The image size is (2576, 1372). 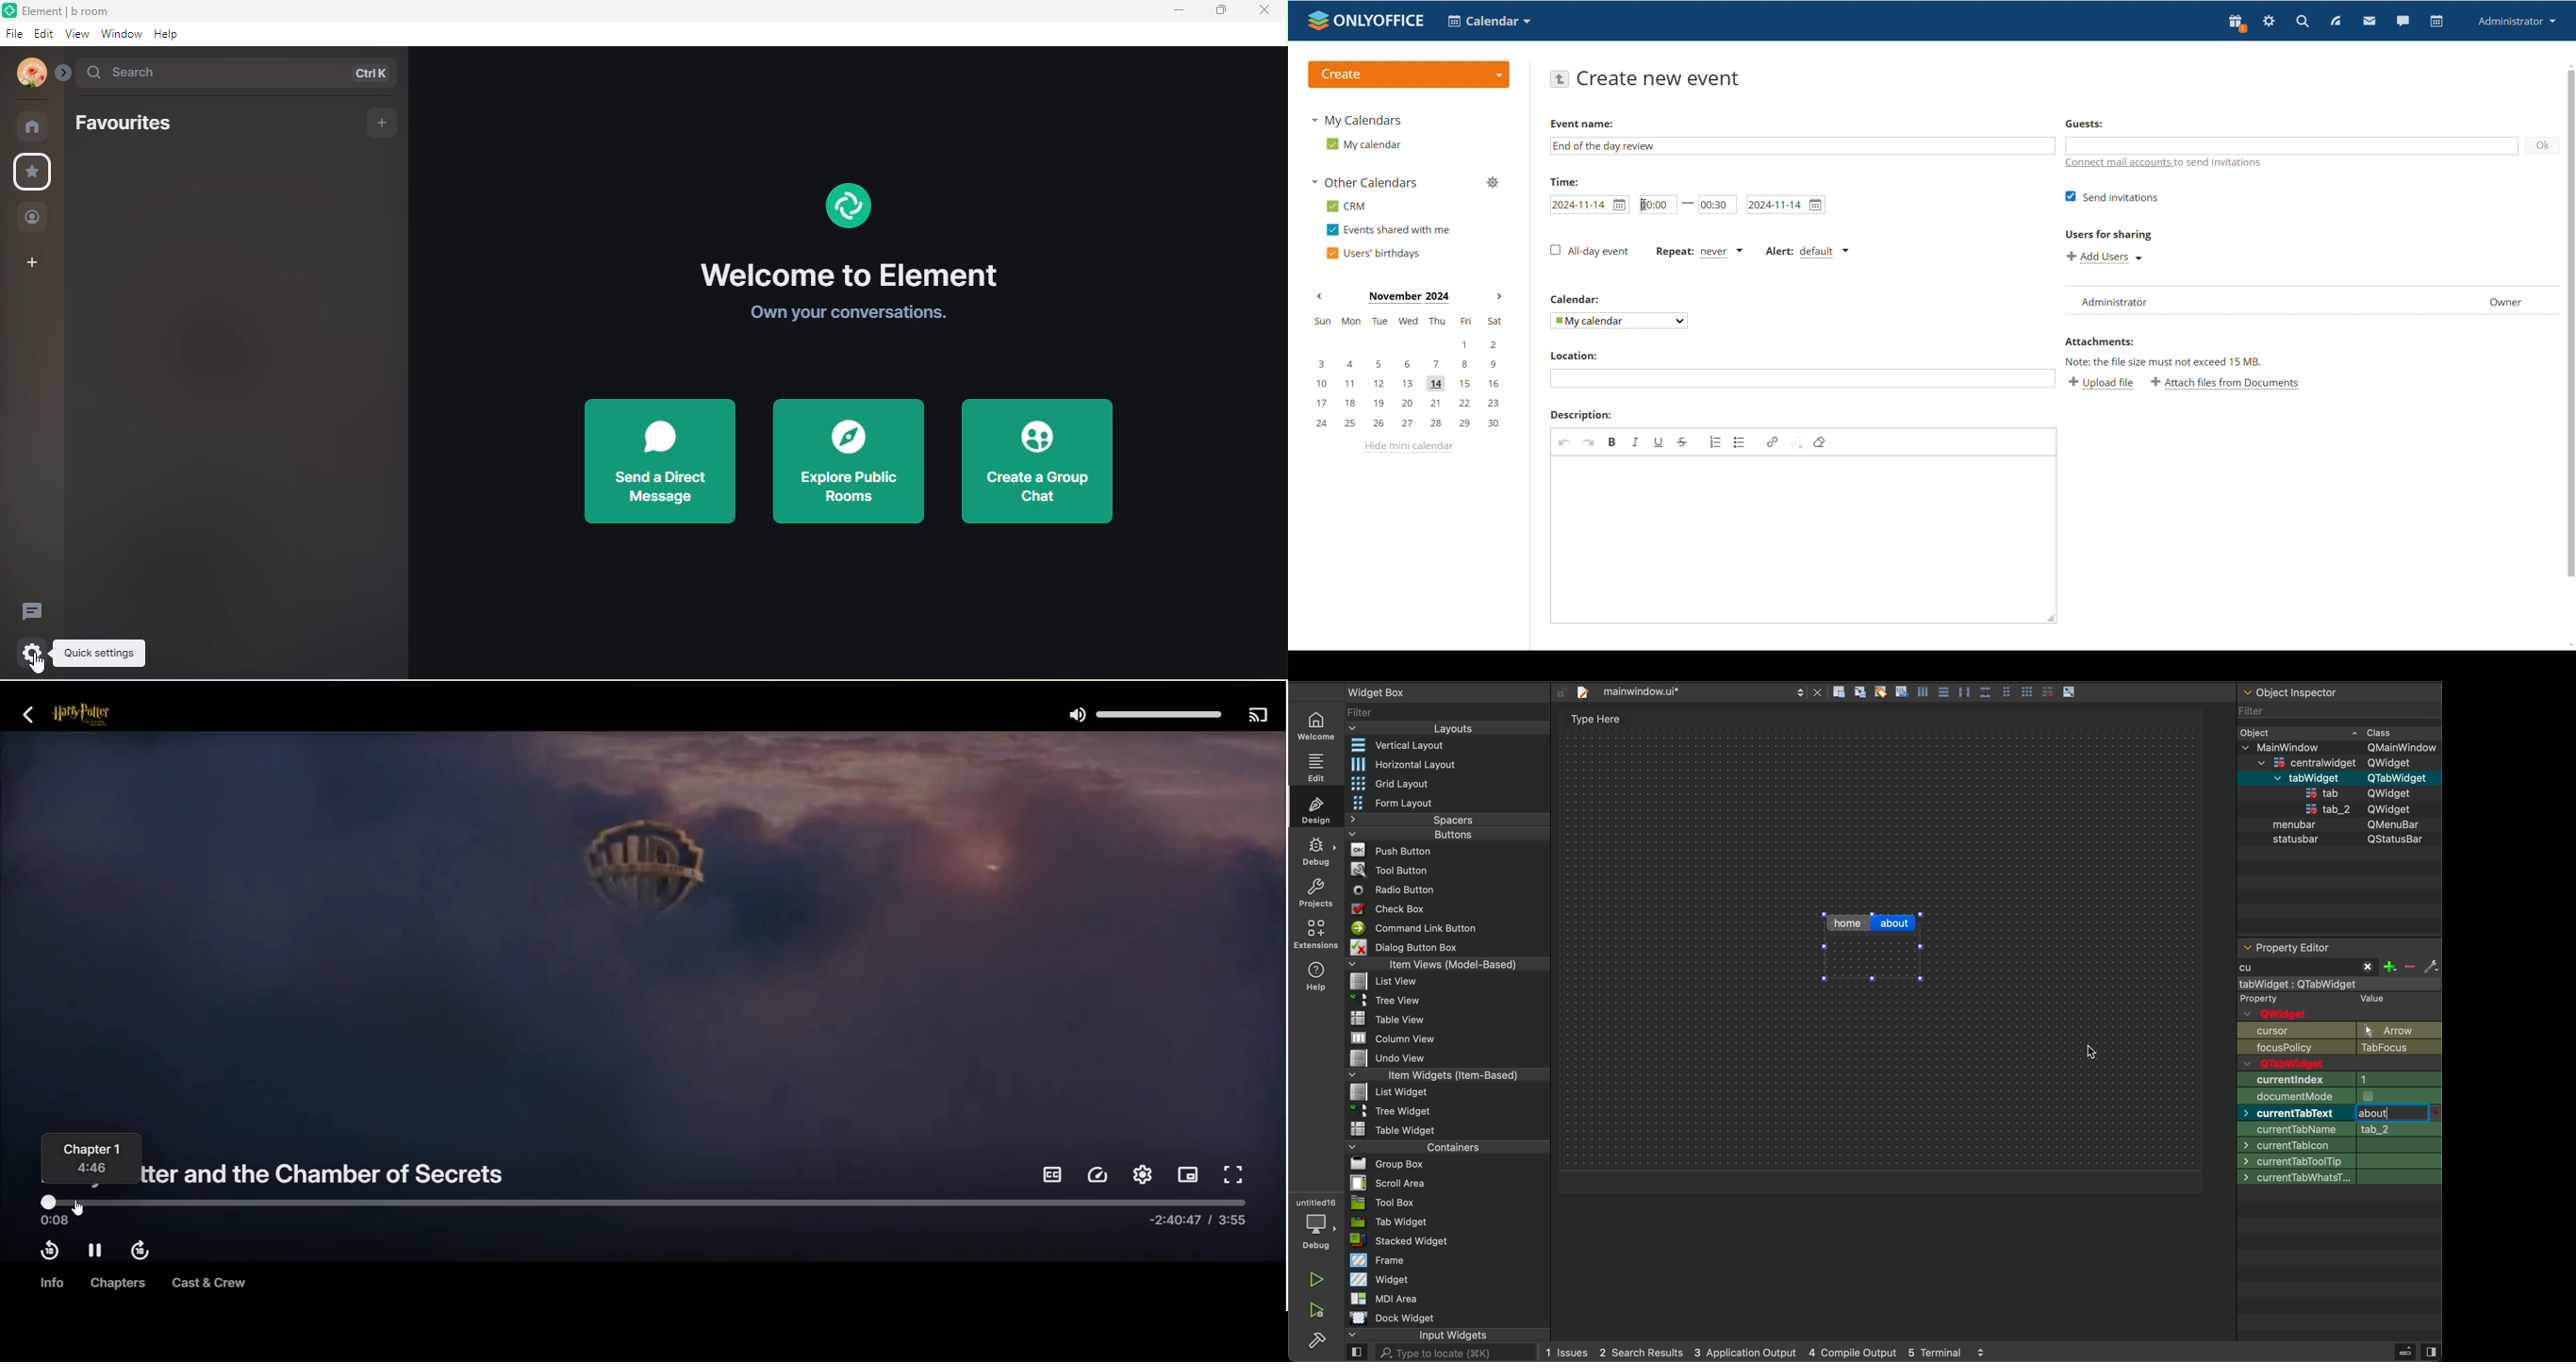 What do you see at coordinates (844, 315) in the screenshot?
I see `own your conversations` at bounding box center [844, 315].